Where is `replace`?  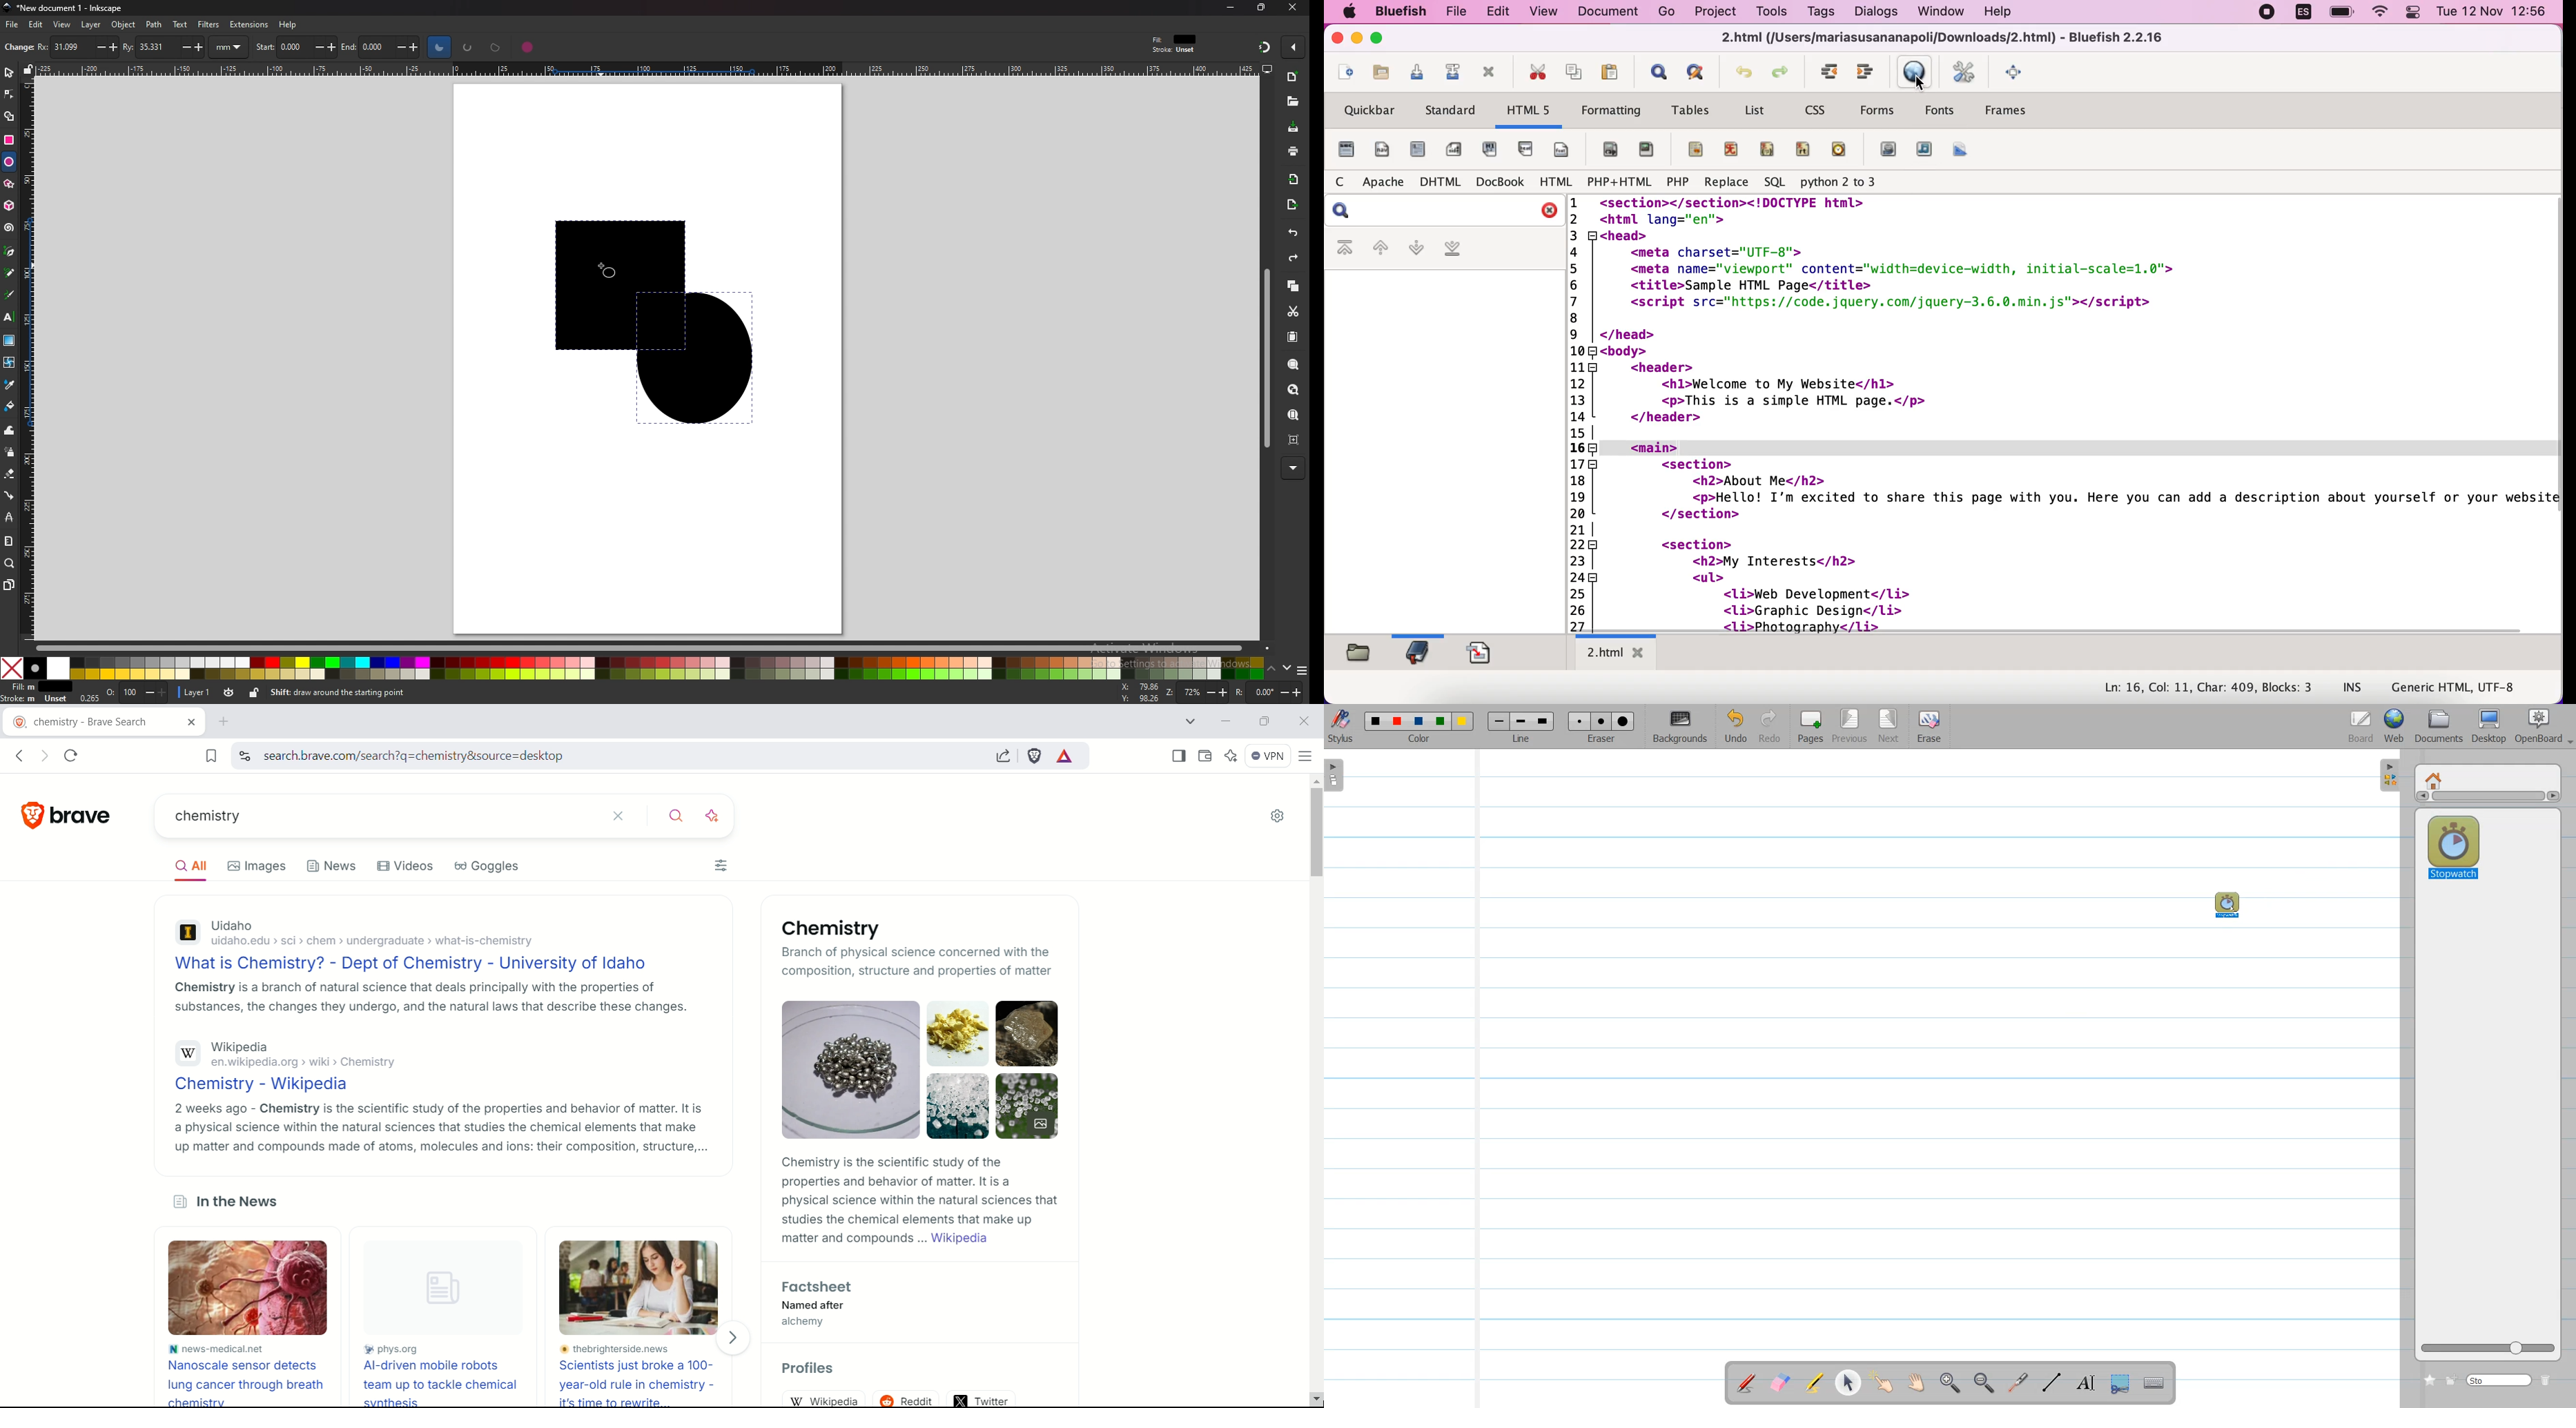 replace is located at coordinates (1728, 181).